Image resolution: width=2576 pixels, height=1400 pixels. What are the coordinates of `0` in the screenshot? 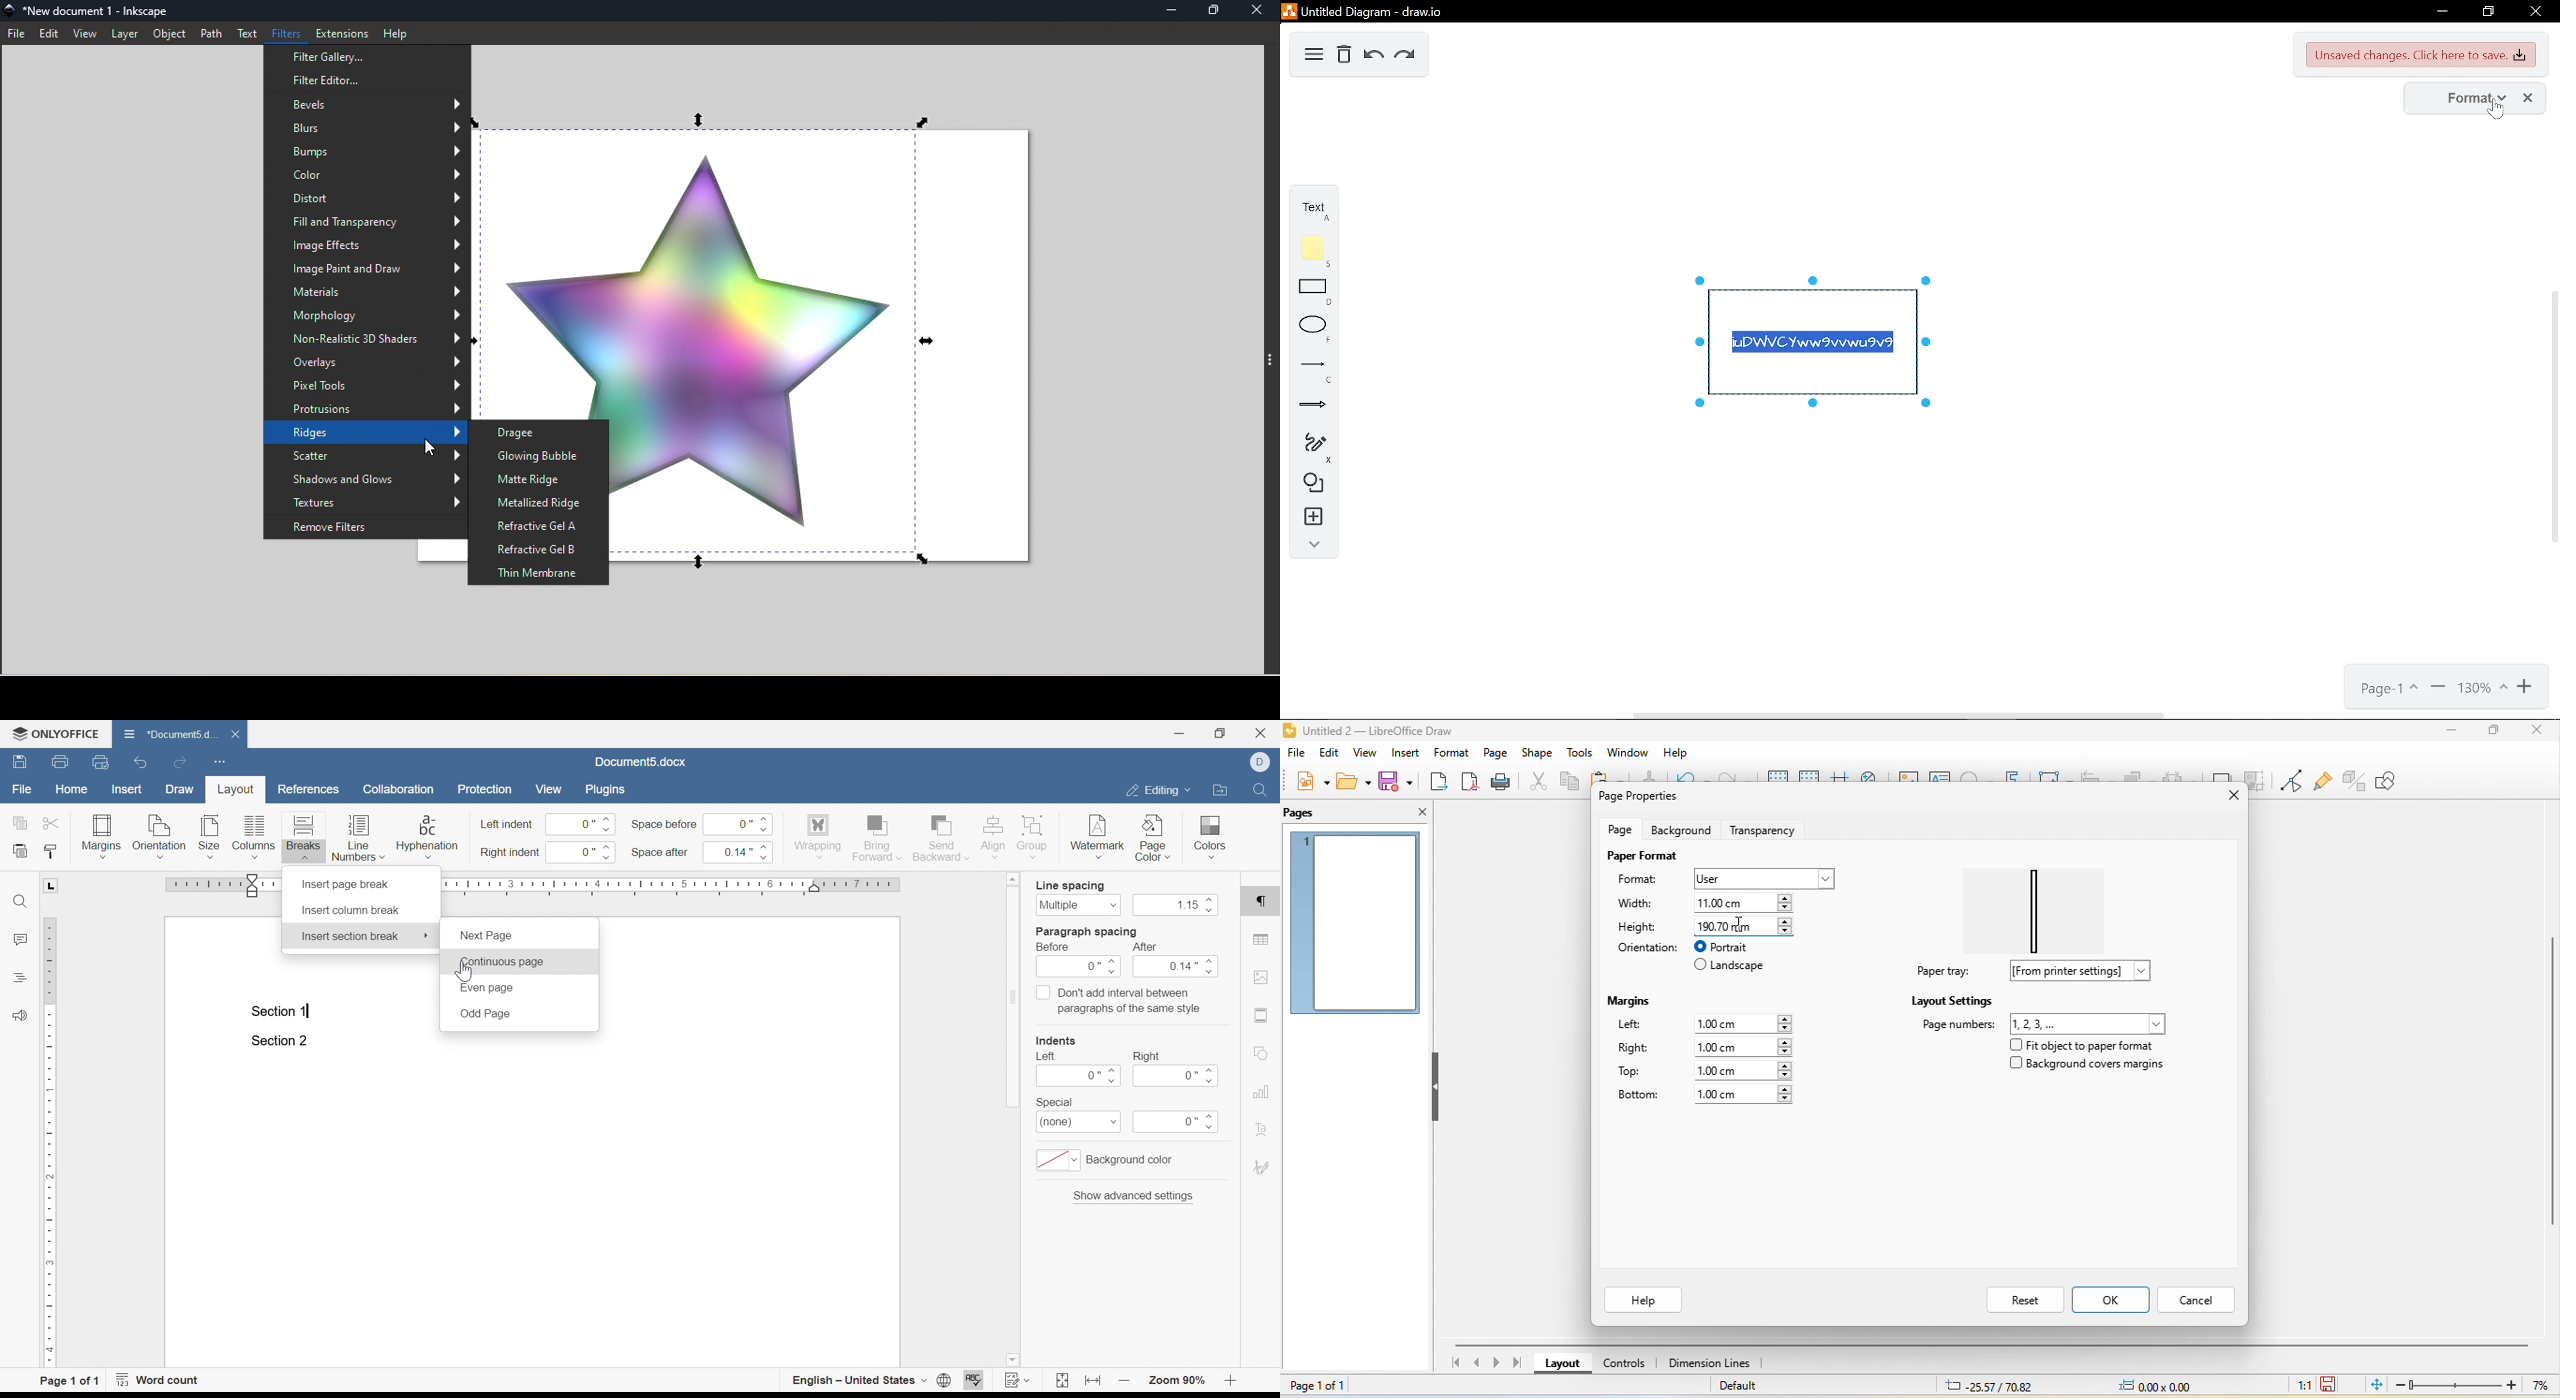 It's located at (1078, 1076).